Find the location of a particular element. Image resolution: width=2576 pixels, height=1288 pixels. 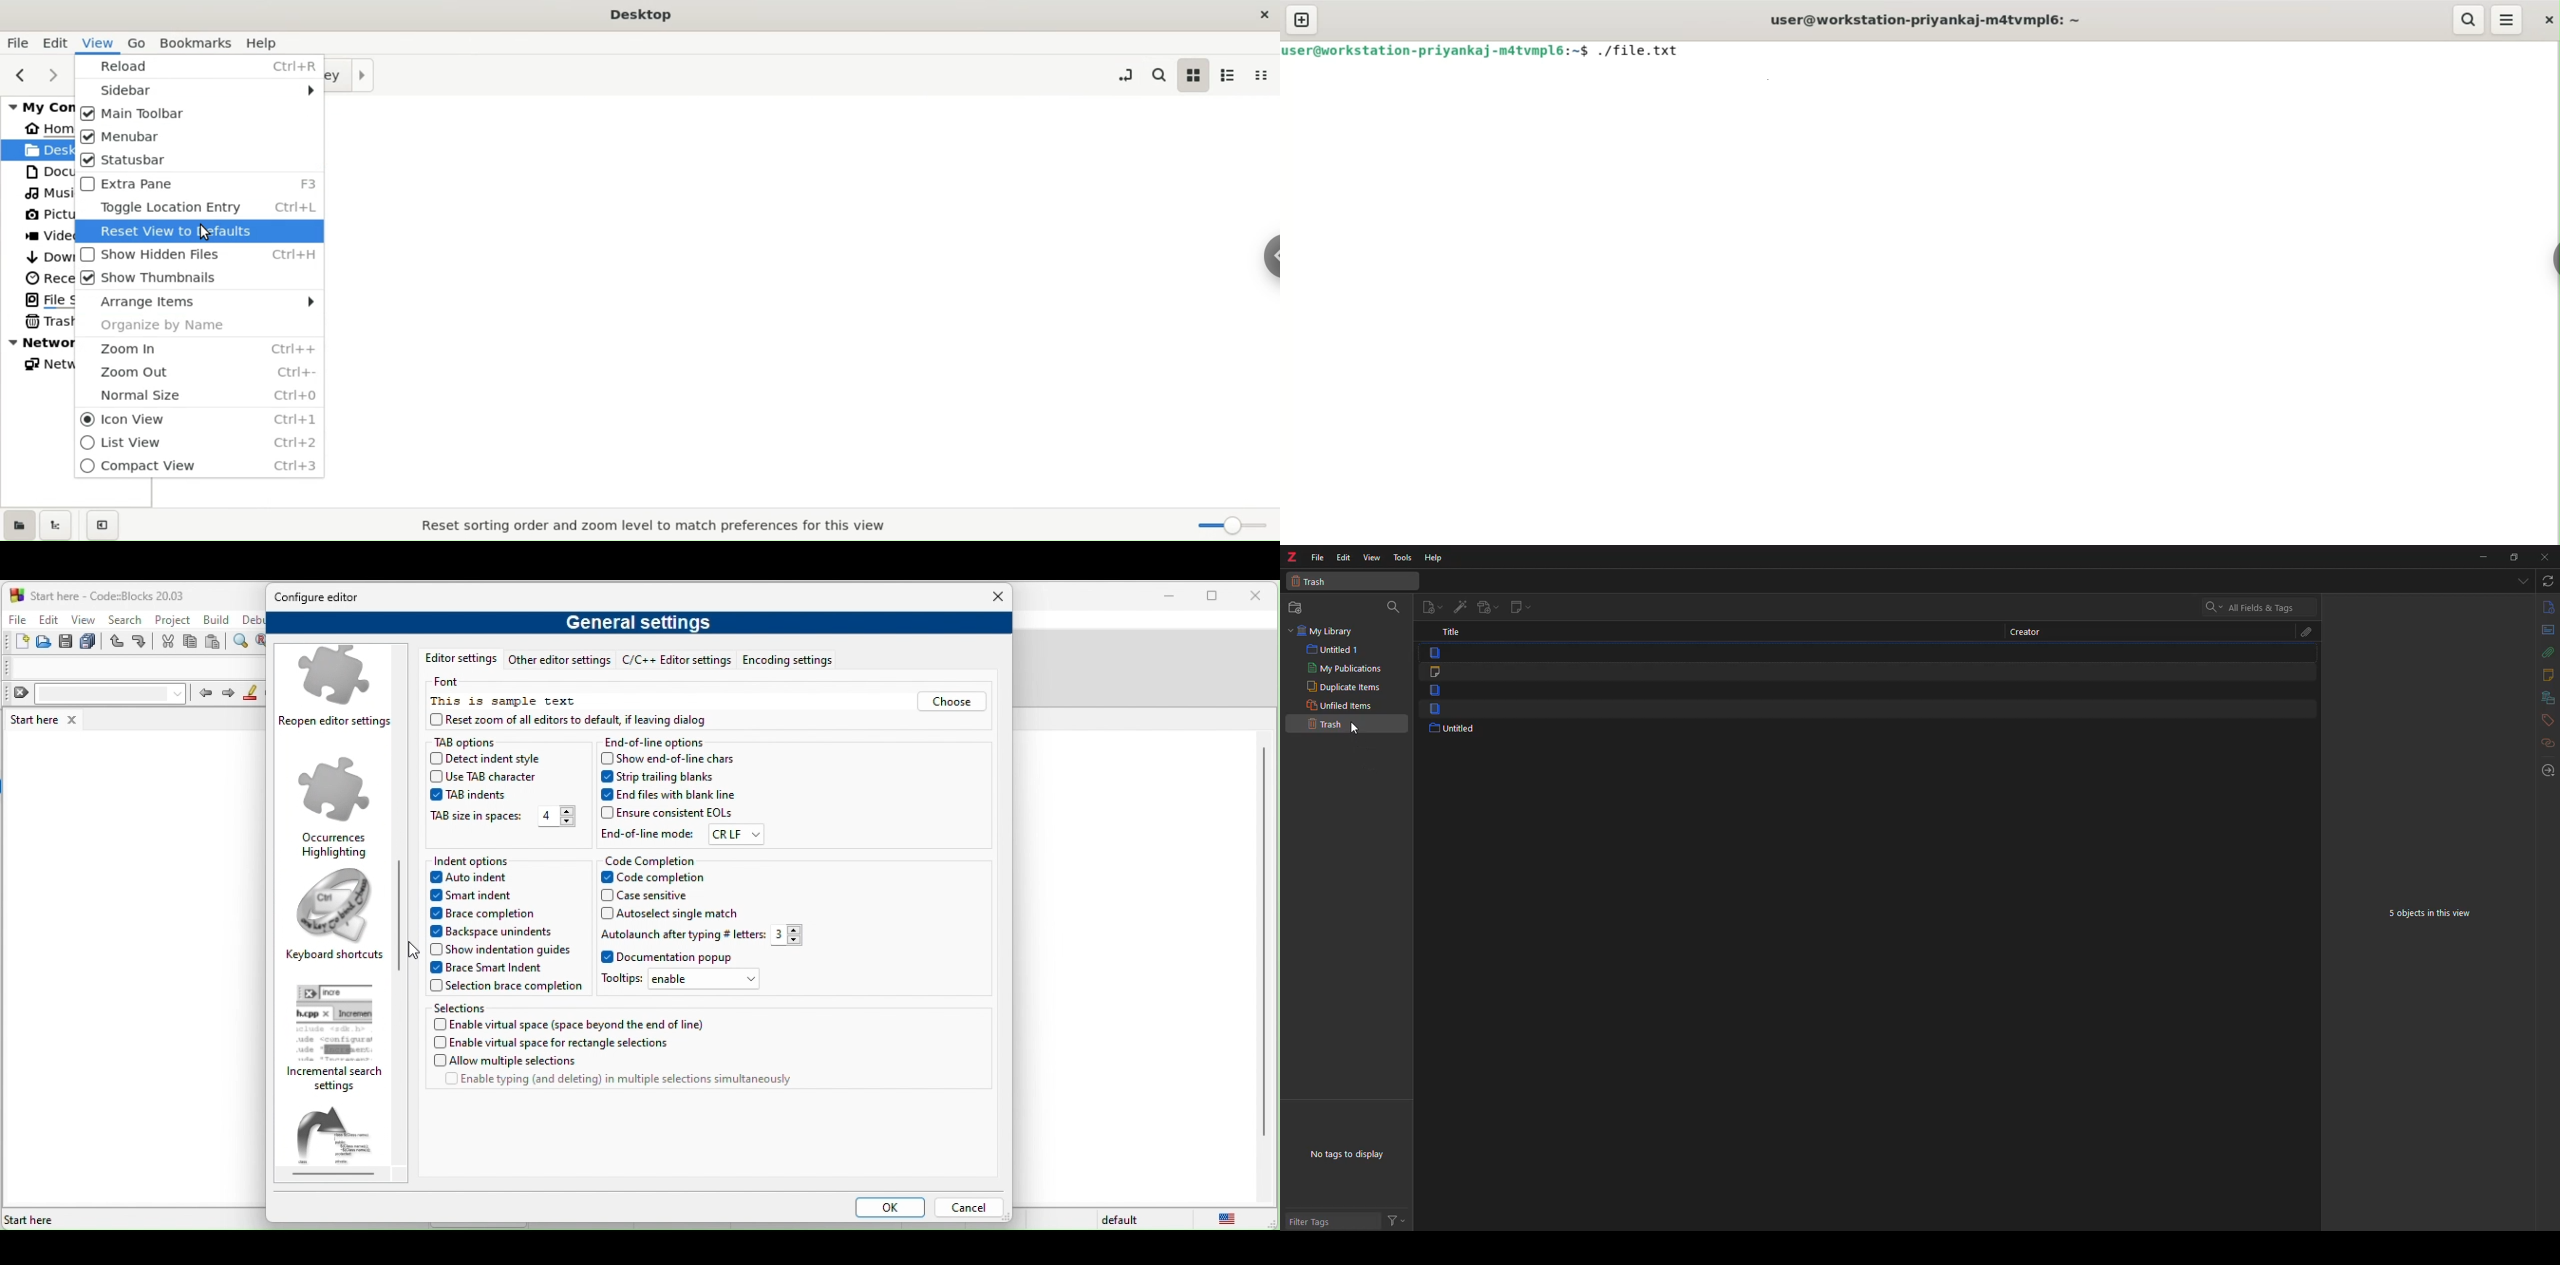

start here-code blocks-20.03 is located at coordinates (97, 594).